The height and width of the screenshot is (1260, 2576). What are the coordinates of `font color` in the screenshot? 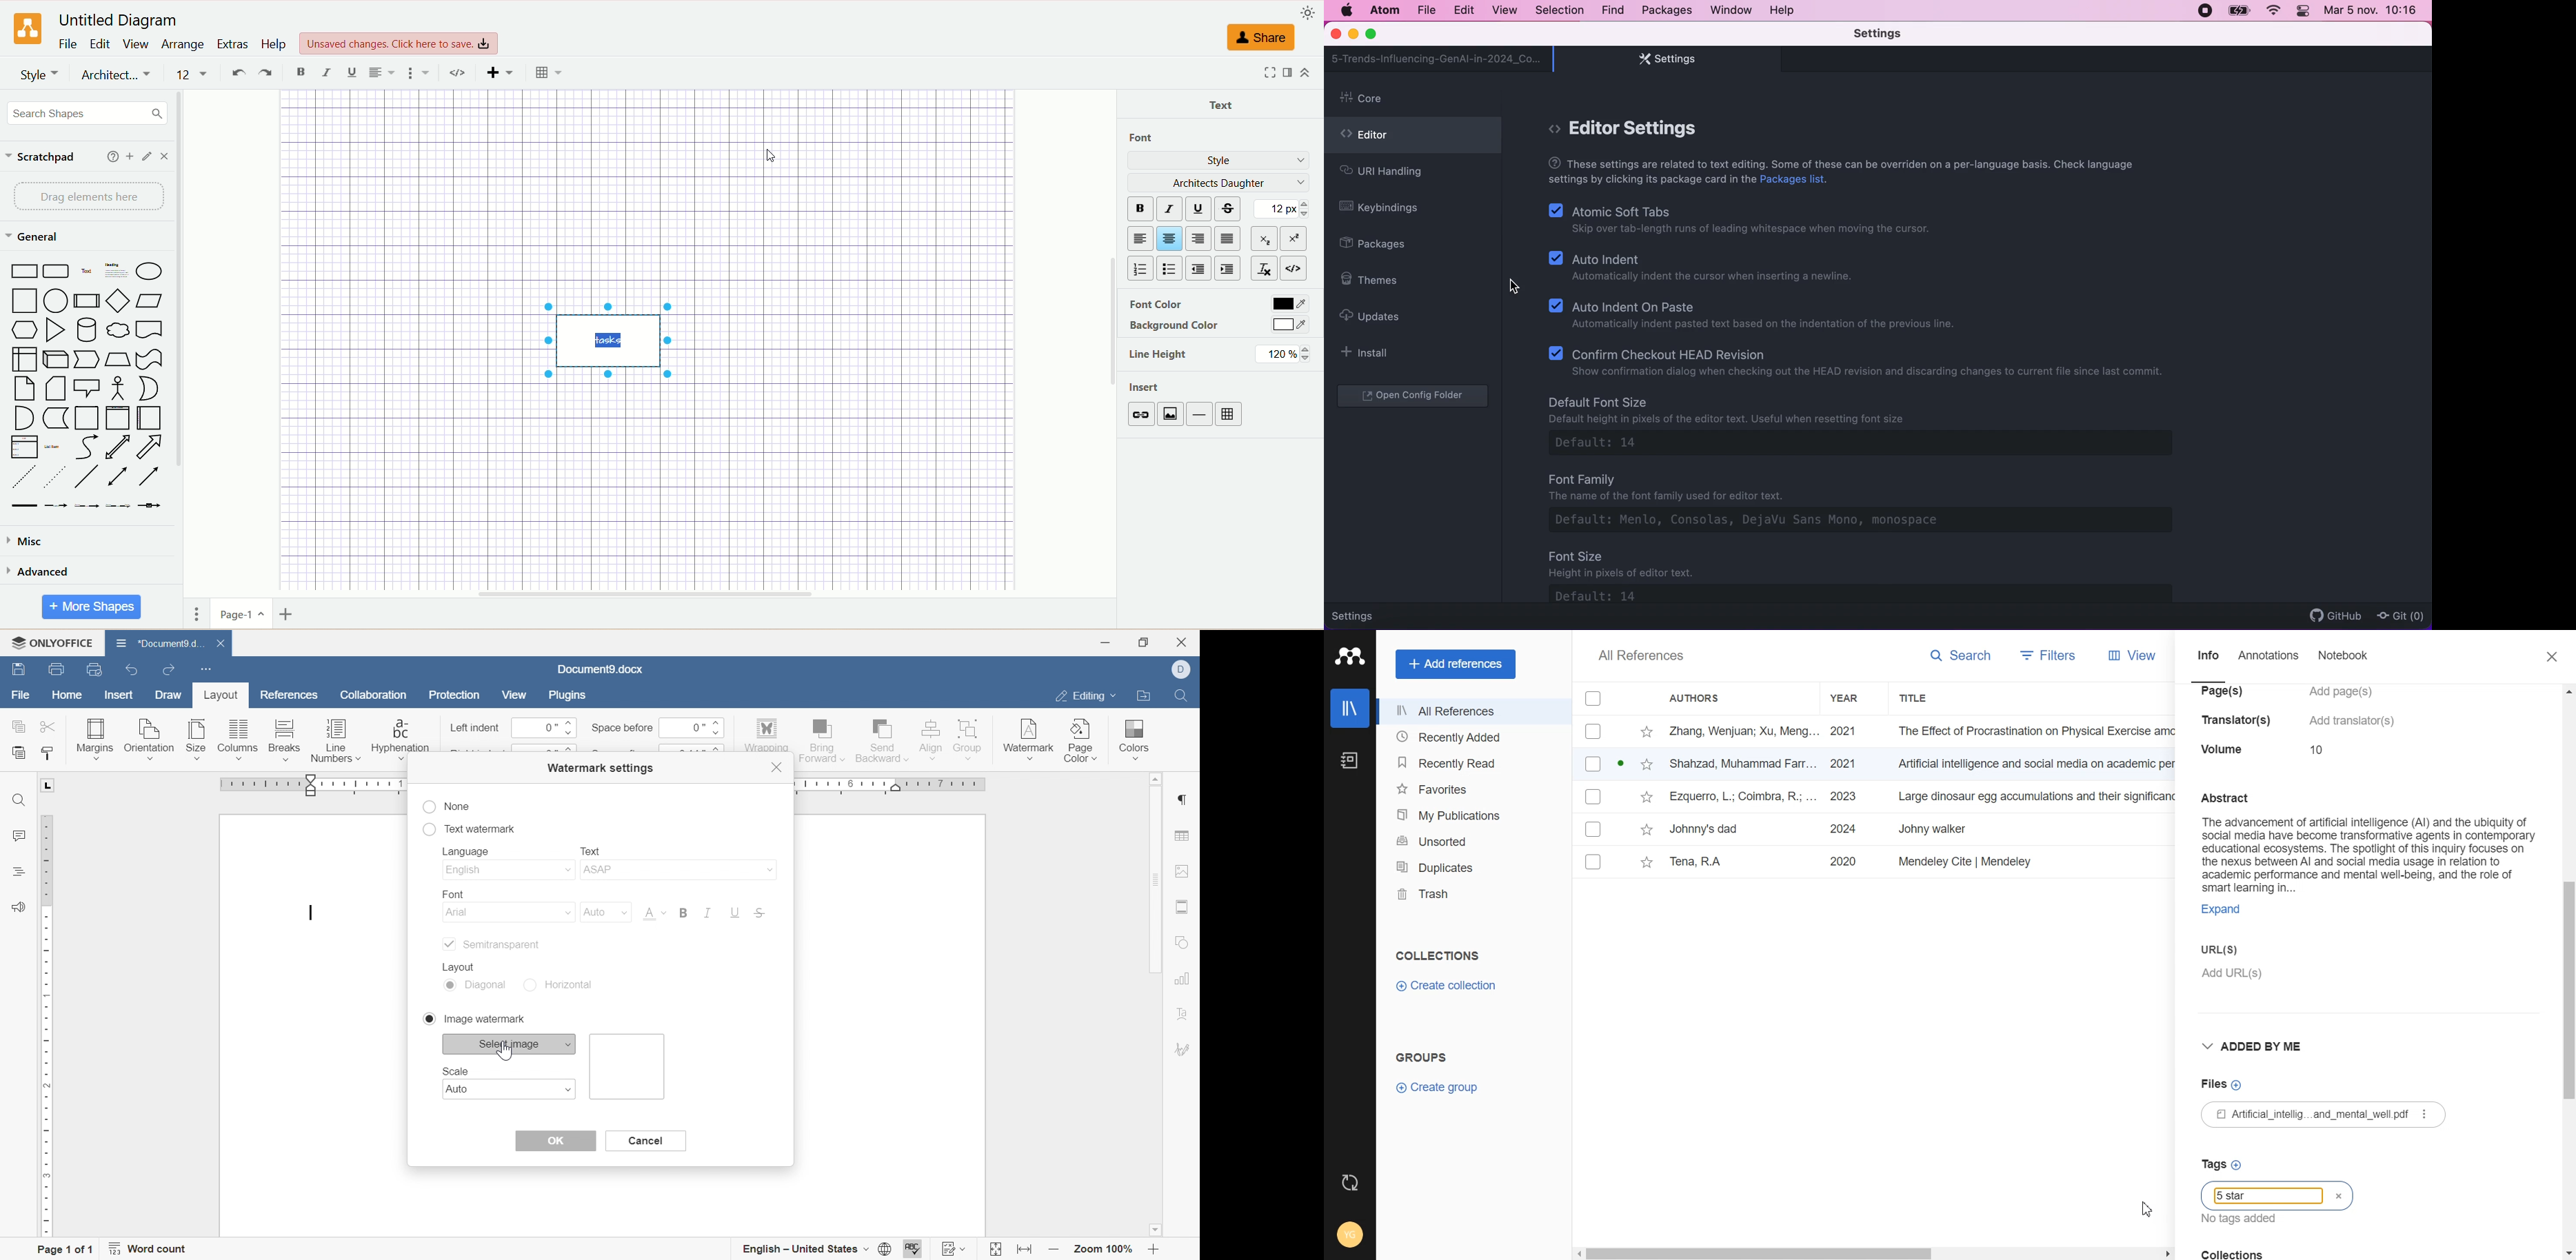 It's located at (1154, 305).